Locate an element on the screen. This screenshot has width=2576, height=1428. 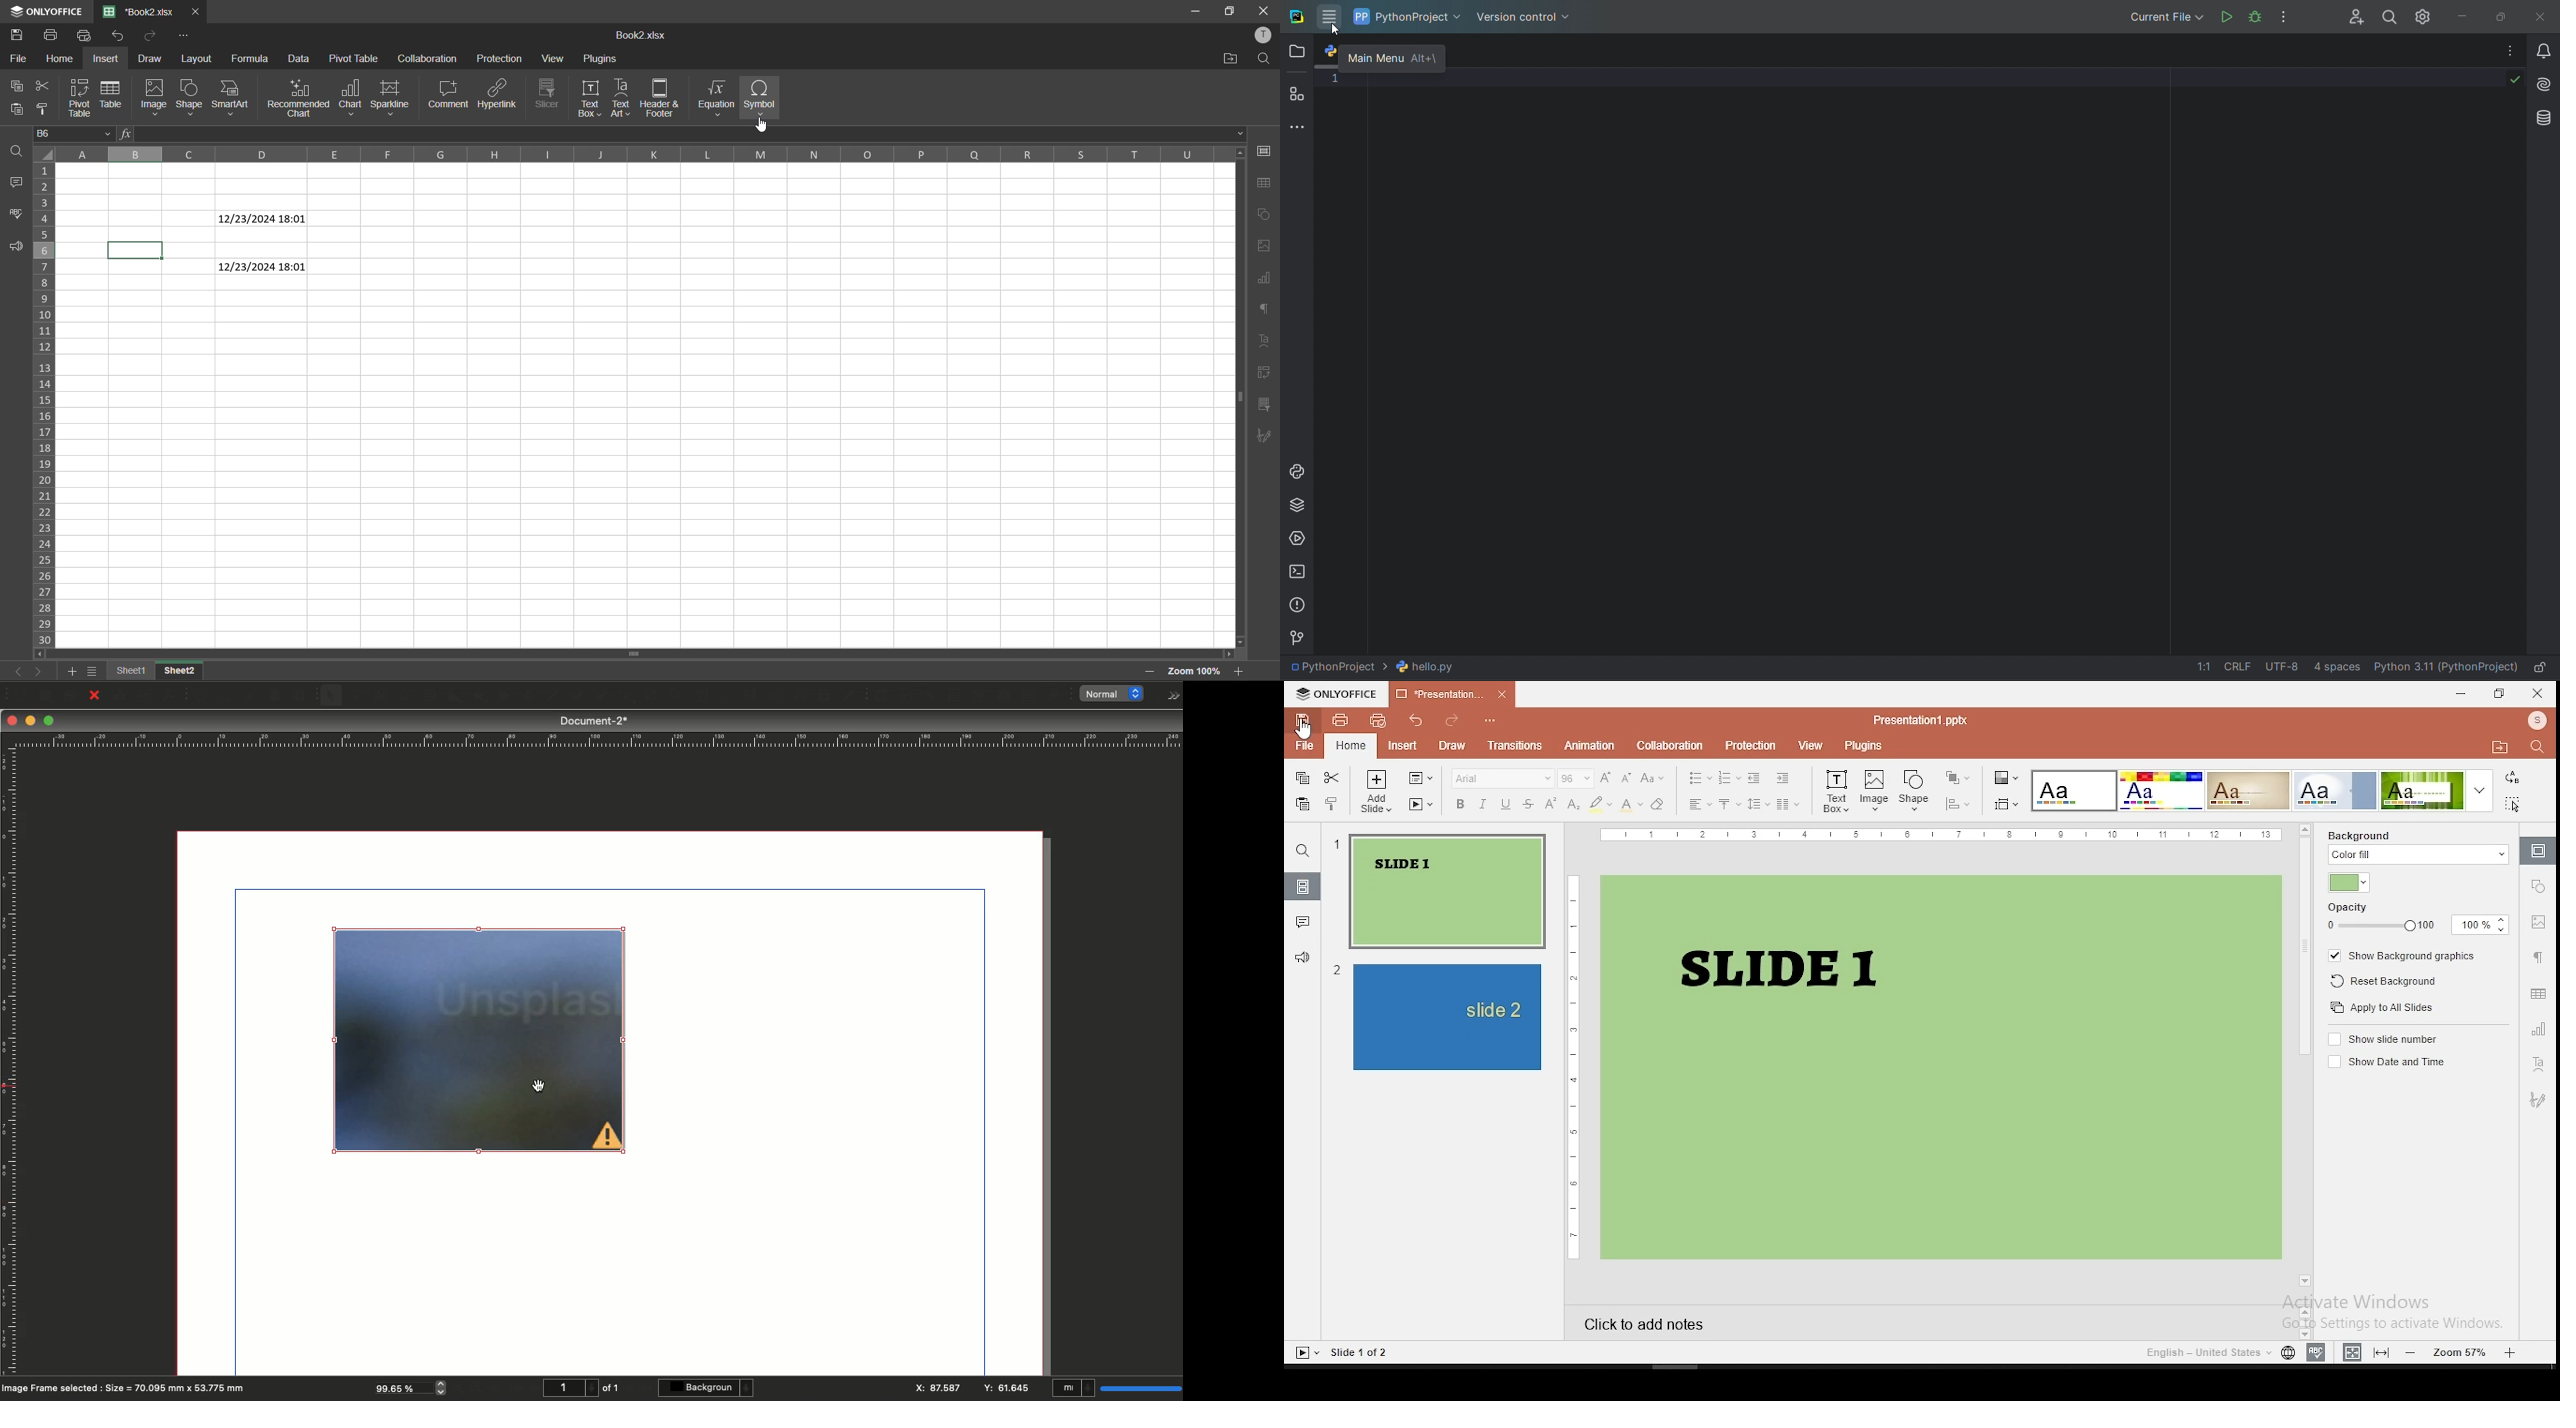
Open is located at coordinates (44, 696).